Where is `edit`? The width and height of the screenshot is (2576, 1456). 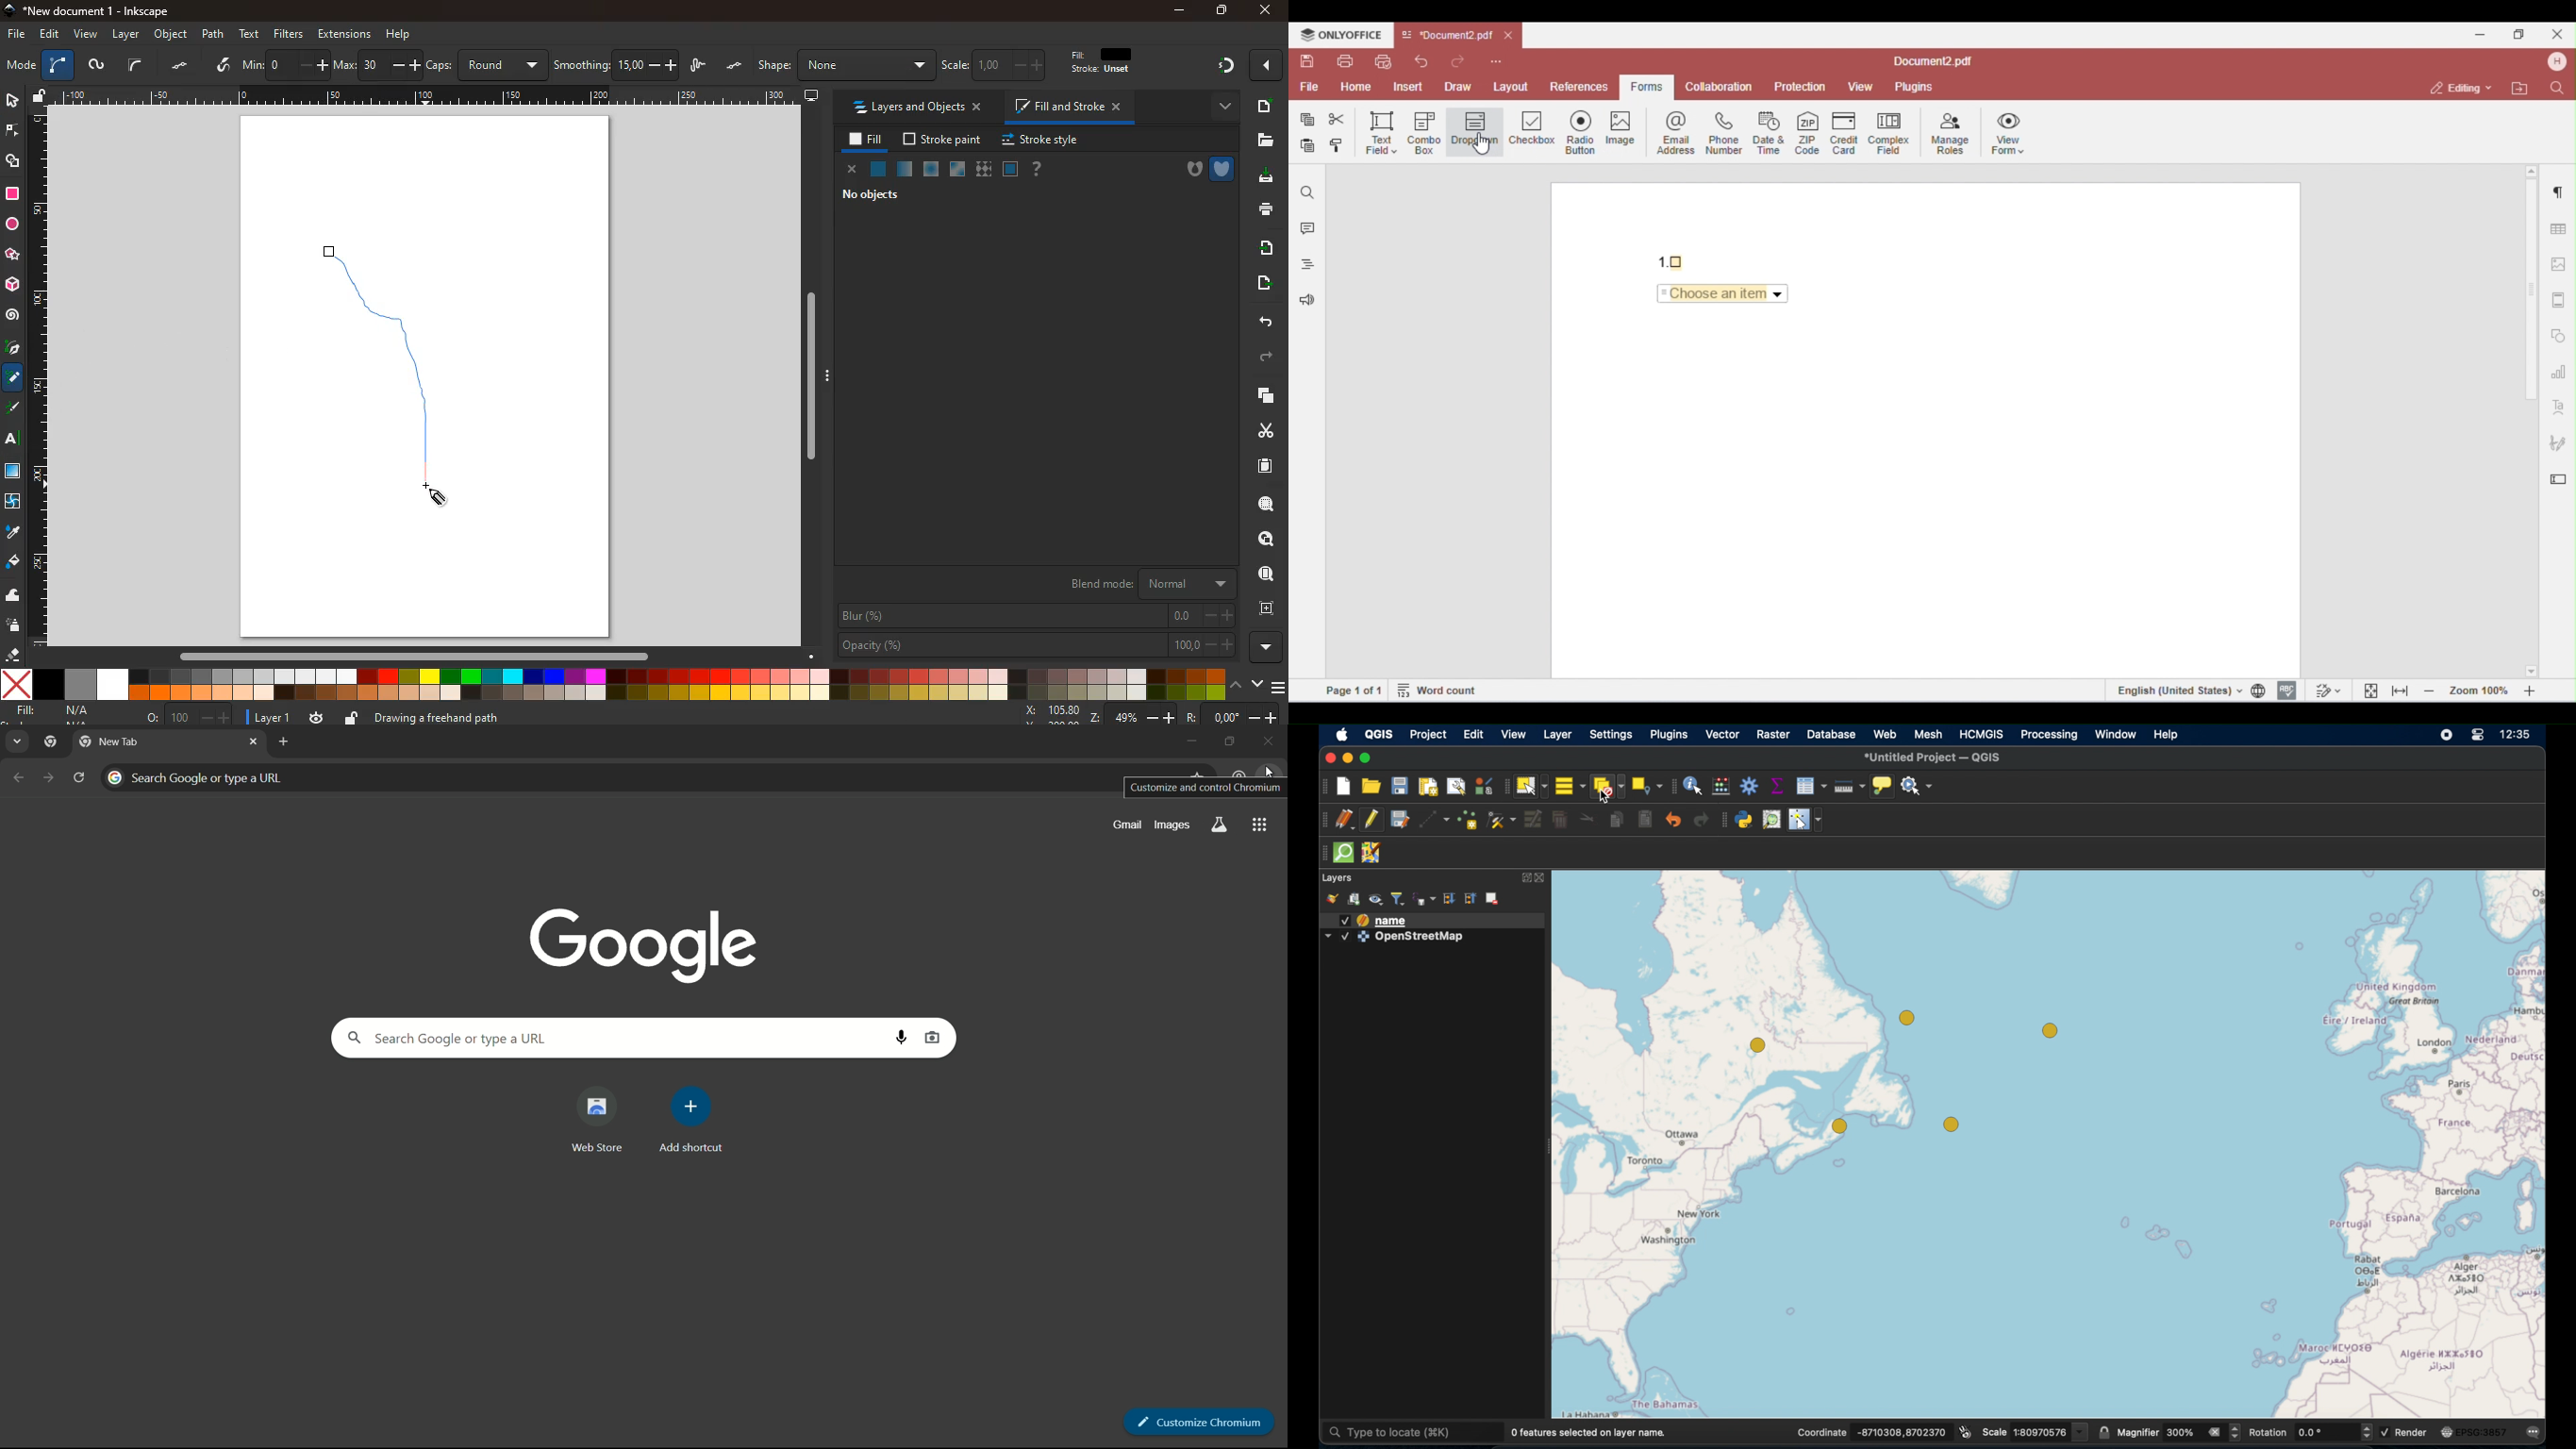 edit is located at coordinates (48, 35).